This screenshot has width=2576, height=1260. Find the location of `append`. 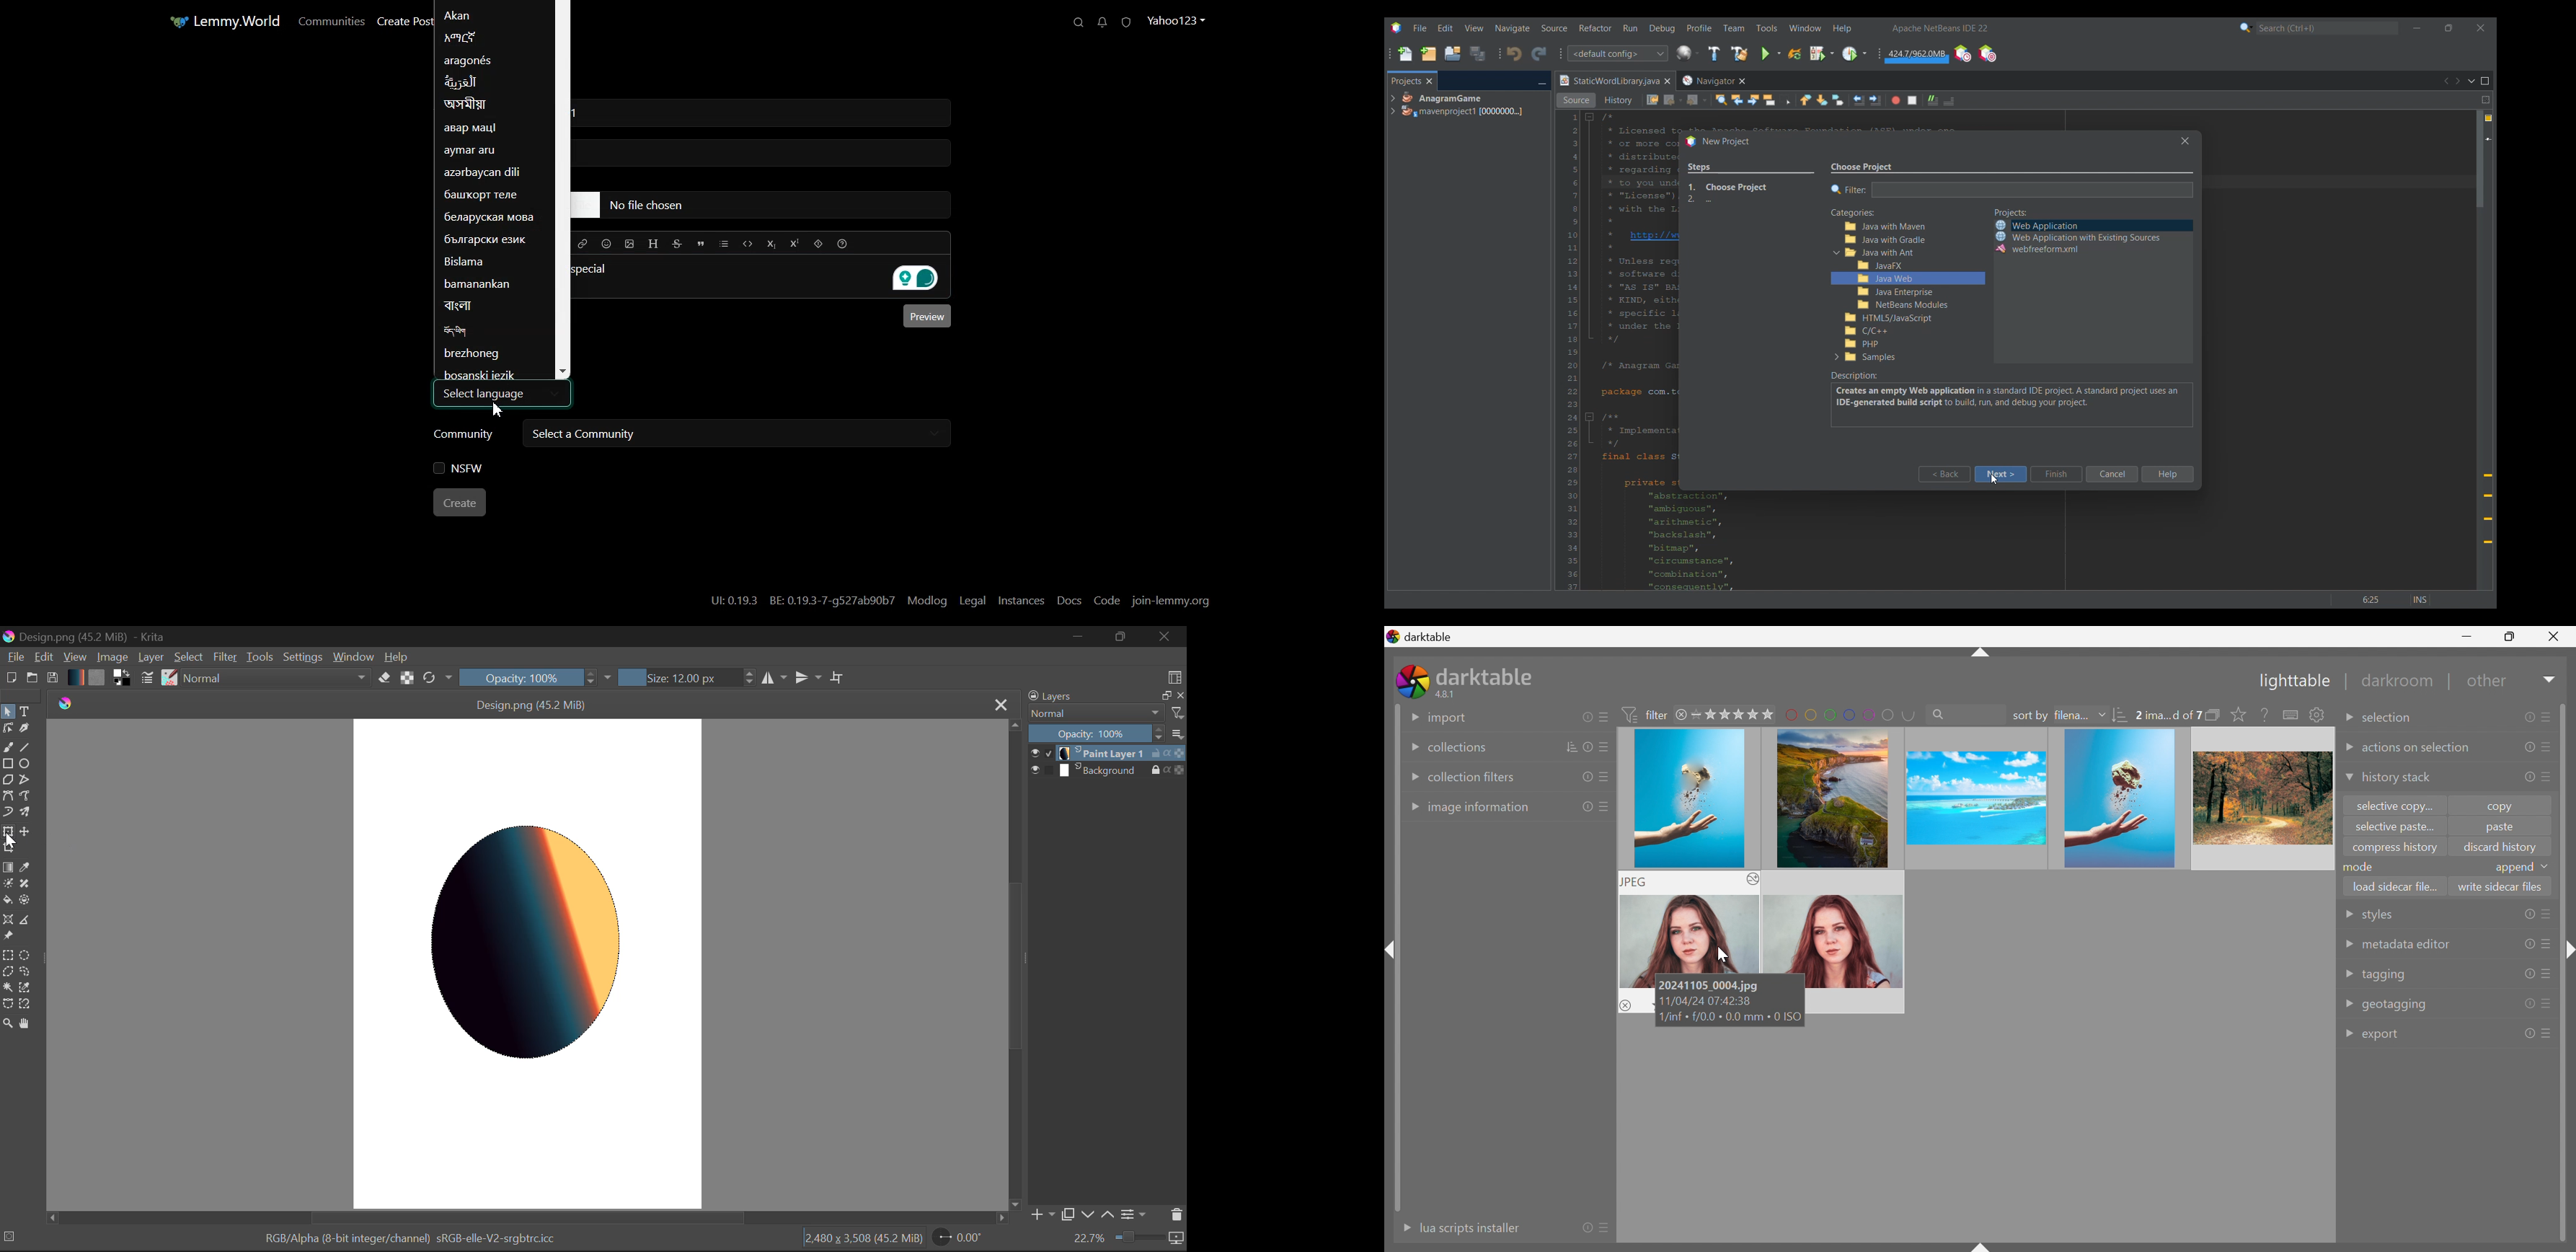

append is located at coordinates (2514, 868).